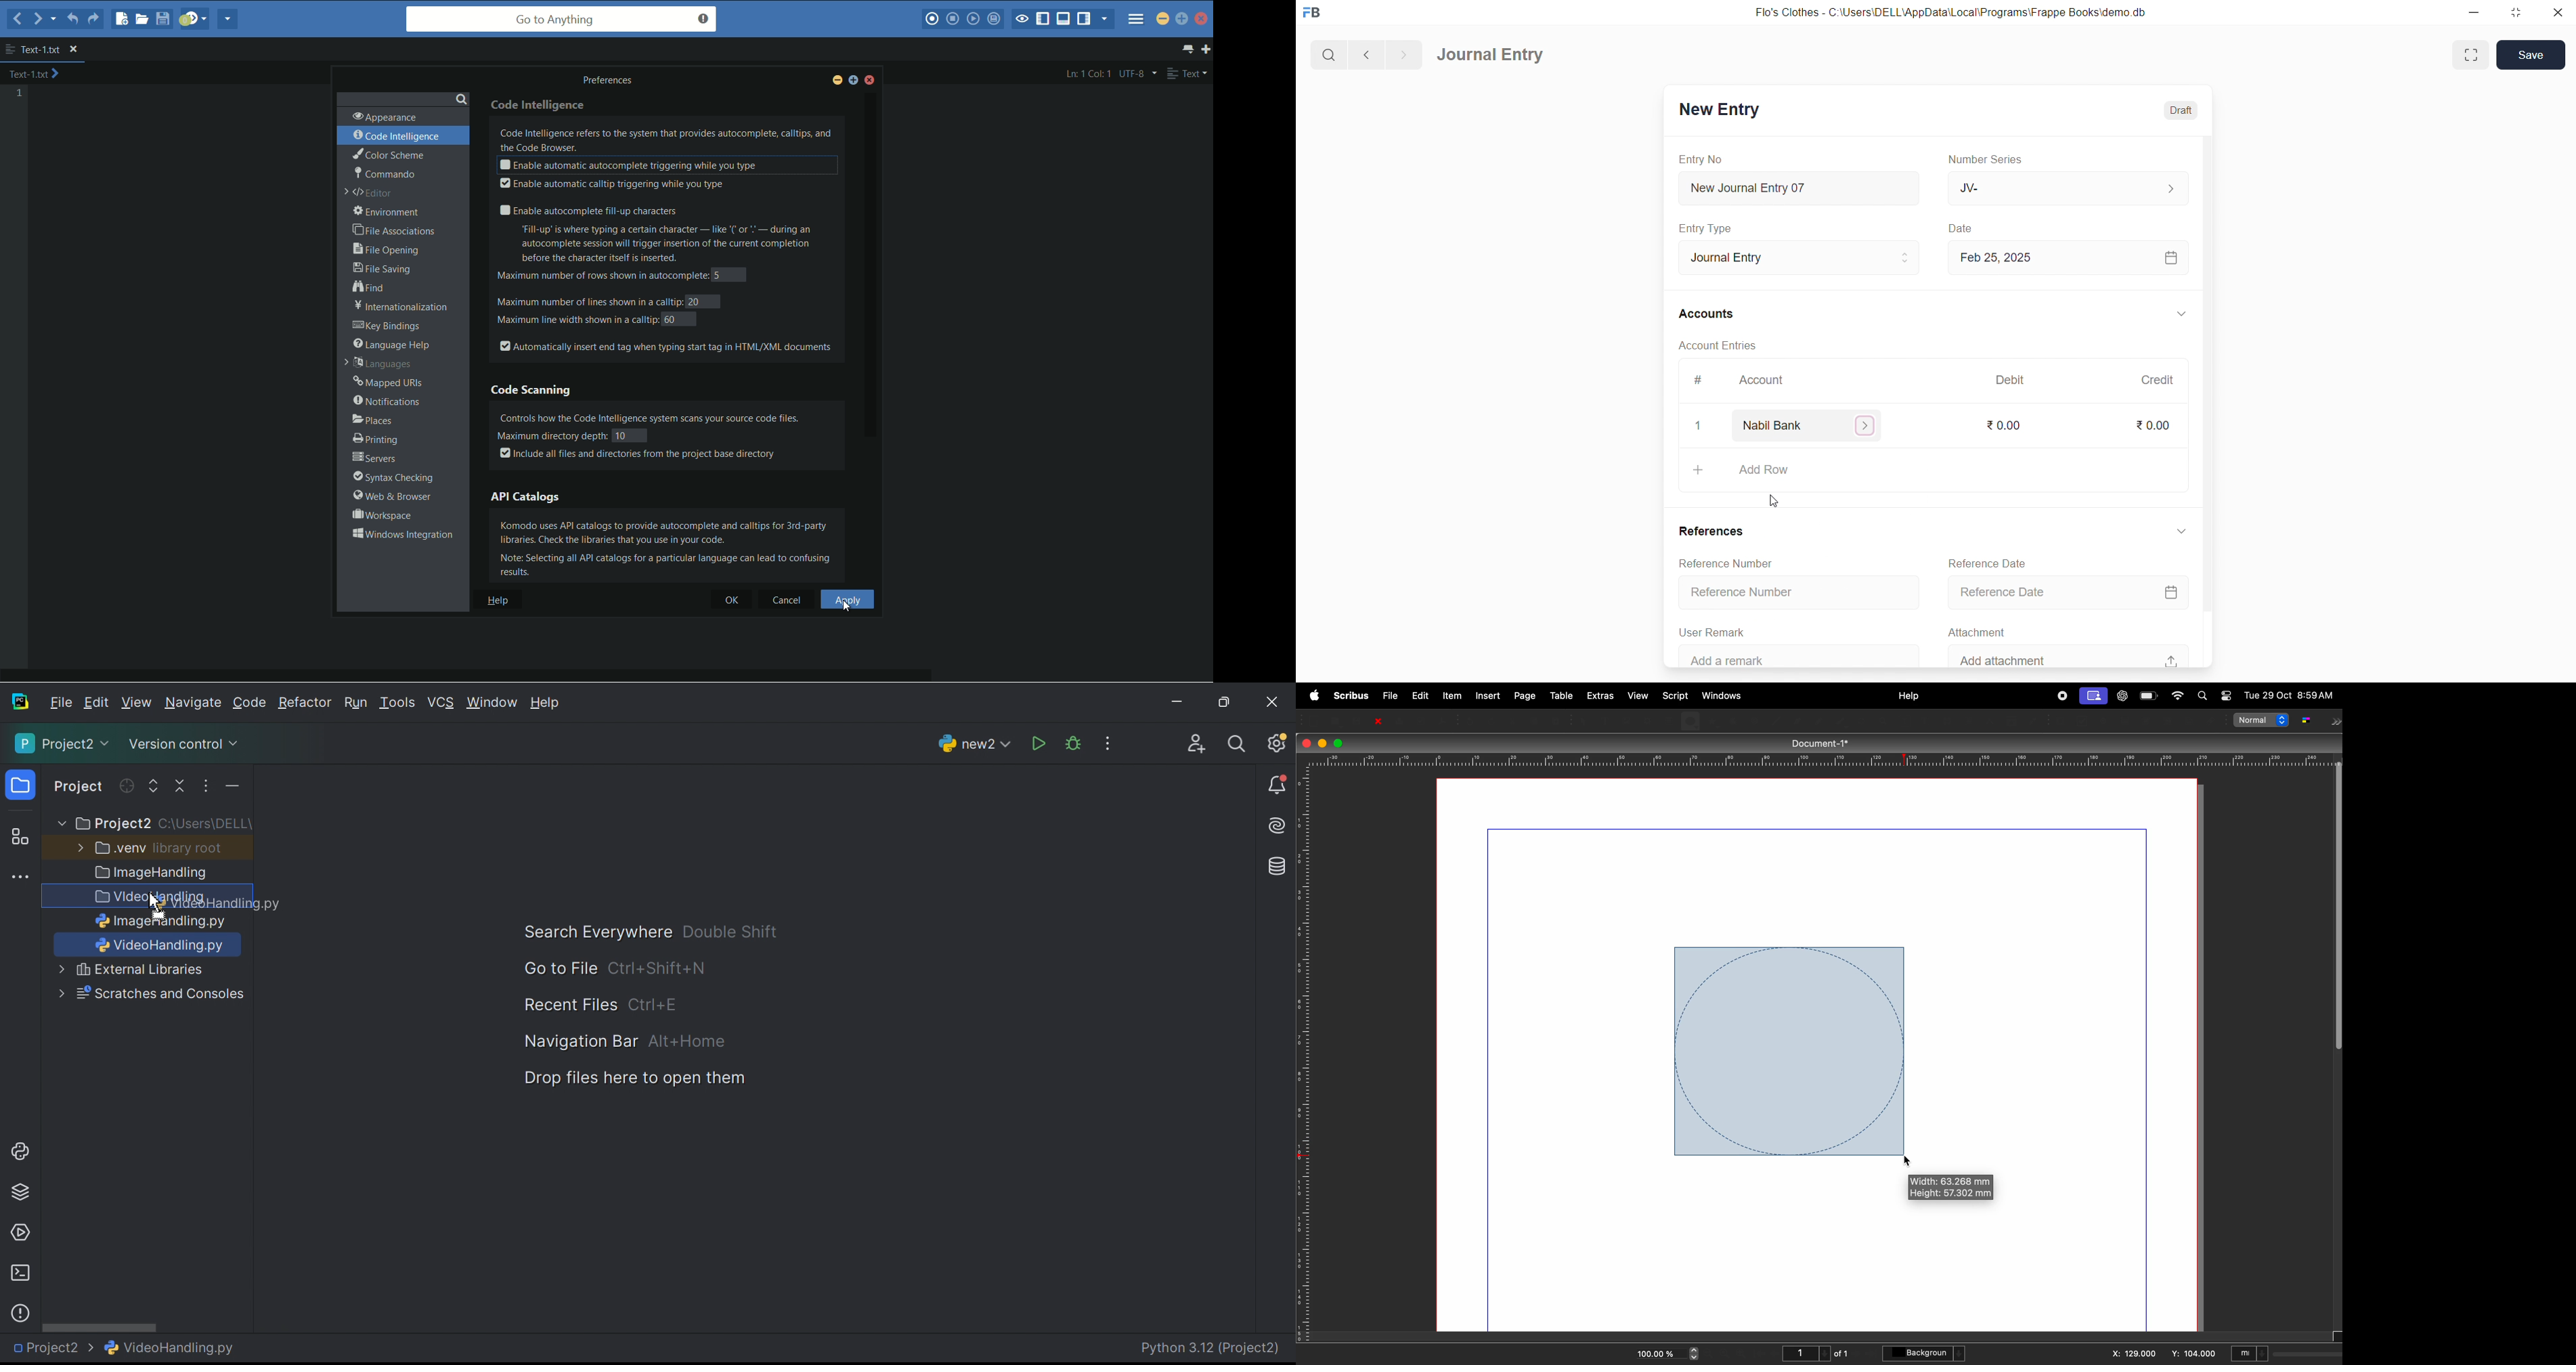 The width and height of the screenshot is (2576, 1372). Describe the element at coordinates (1349, 696) in the screenshot. I see `scribus` at that location.